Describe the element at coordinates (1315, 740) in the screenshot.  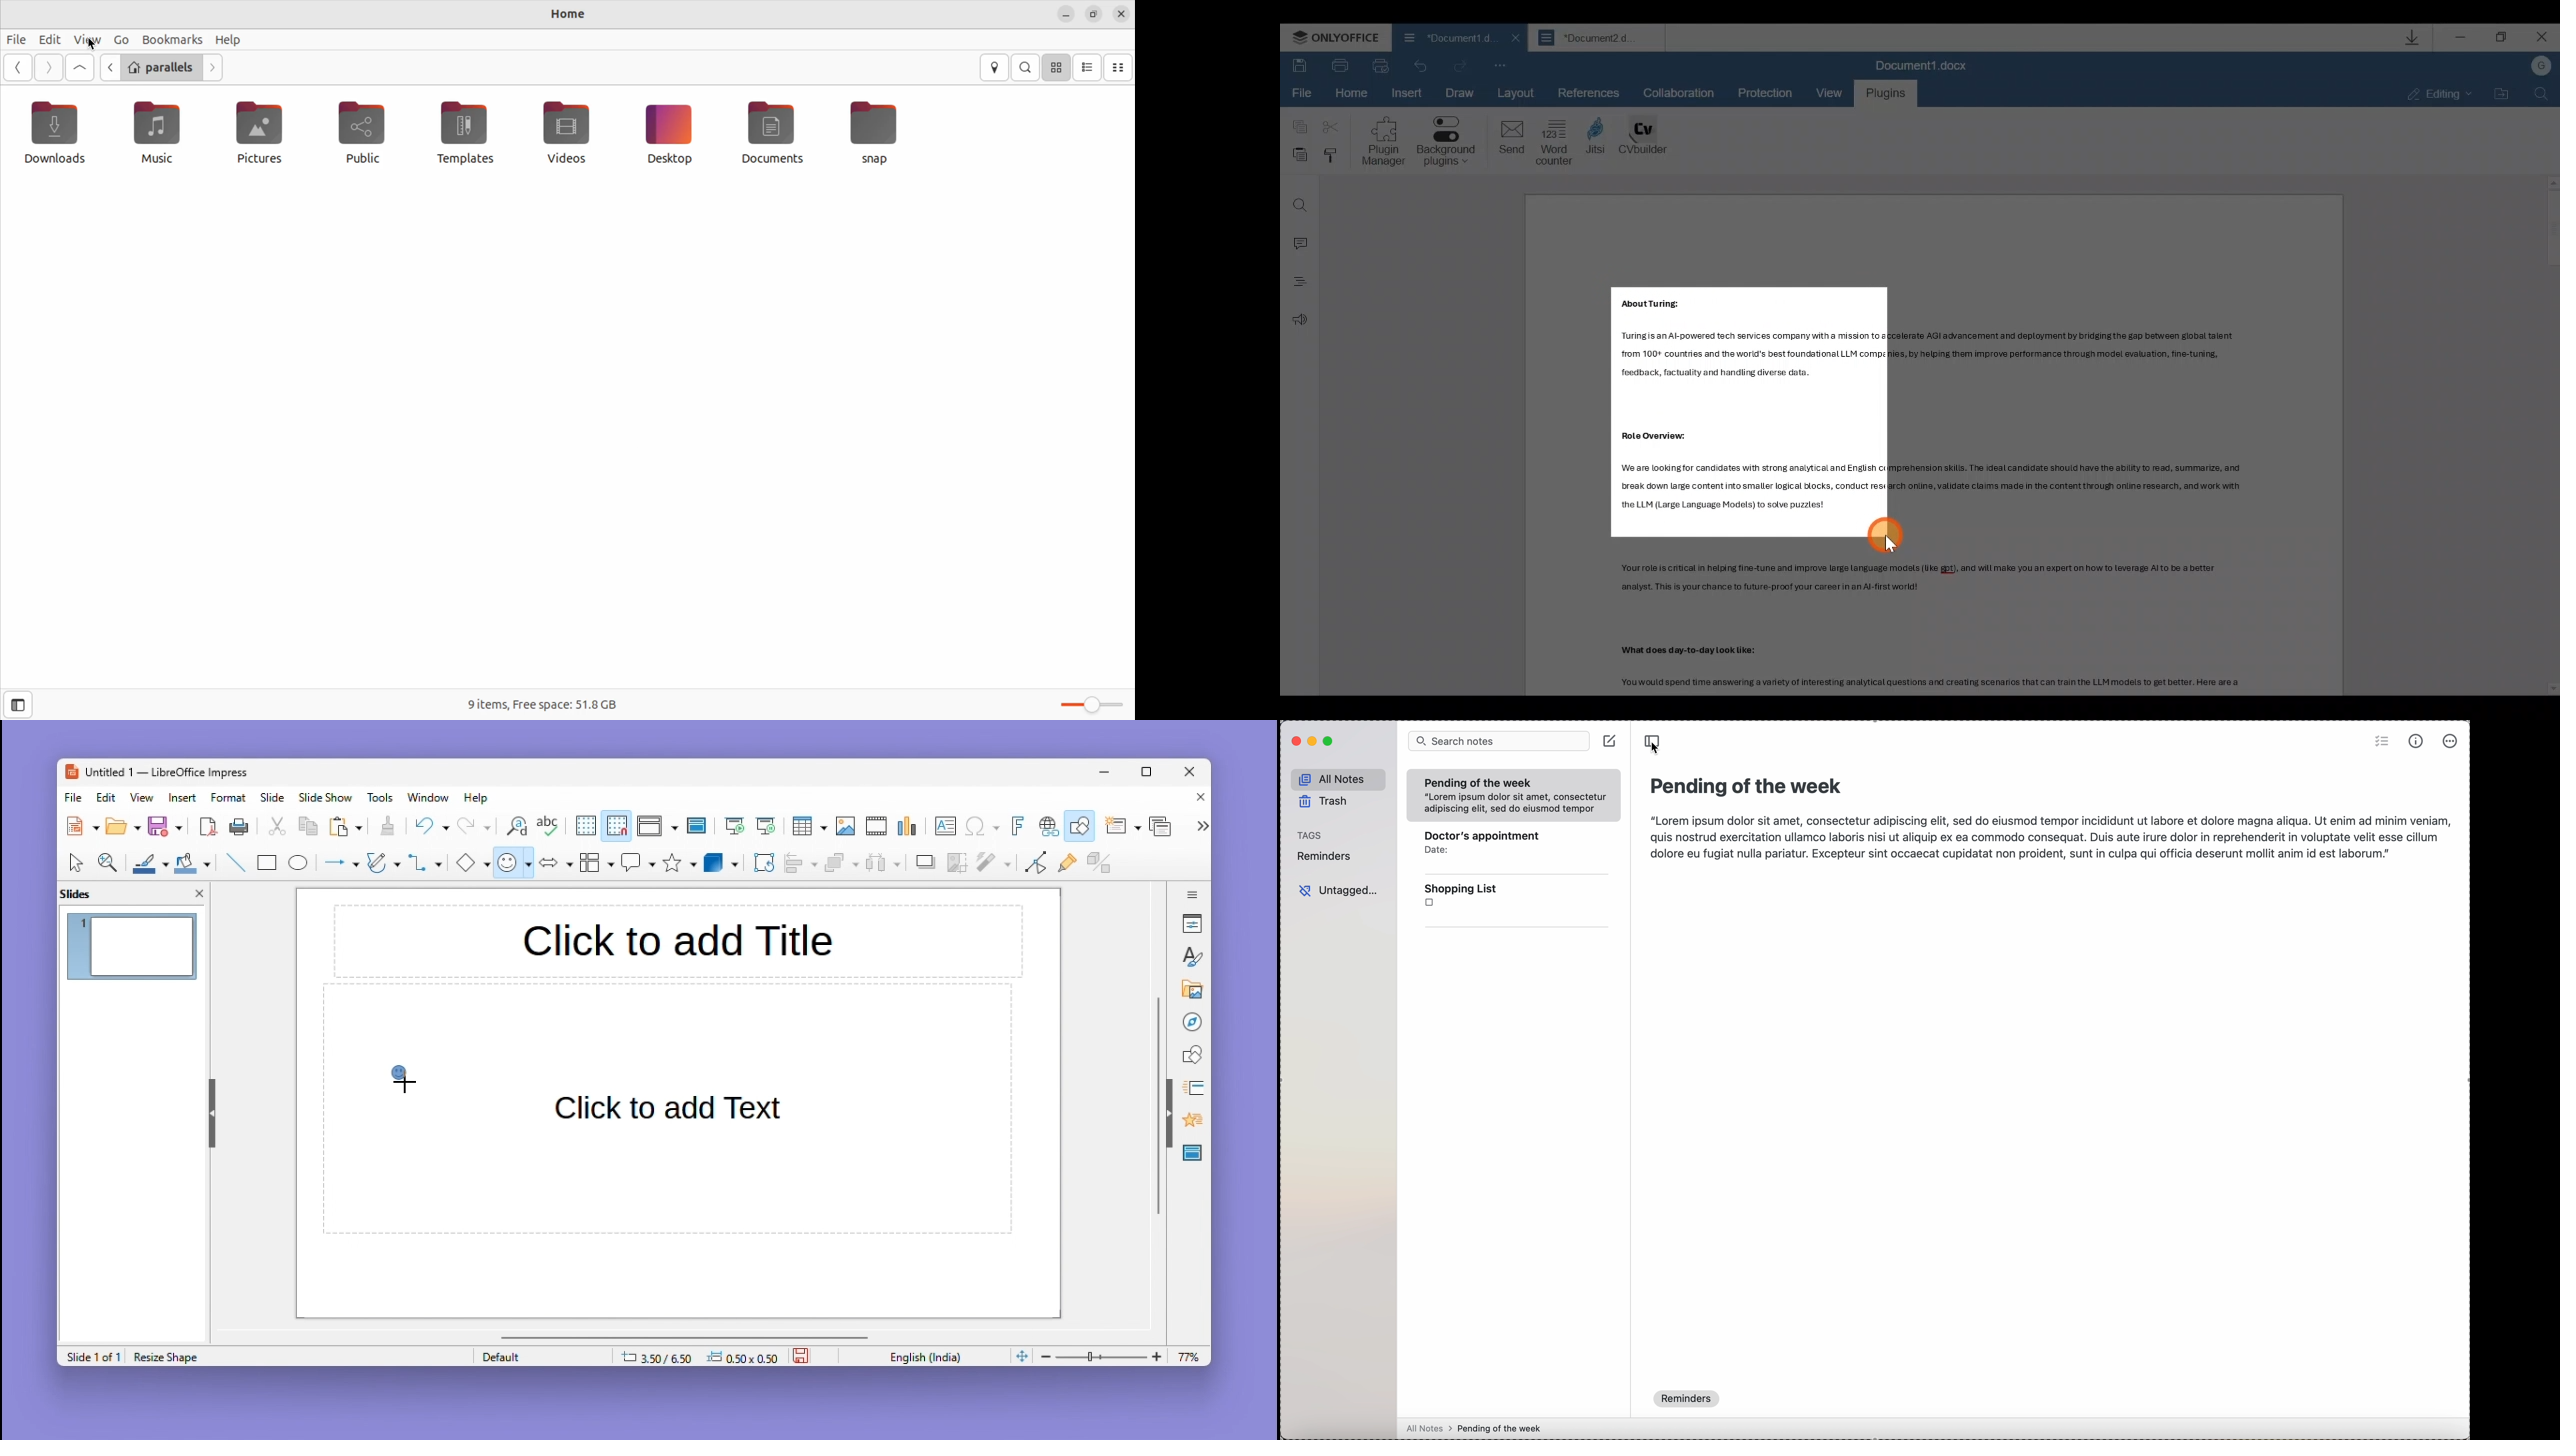
I see `minimize` at that location.